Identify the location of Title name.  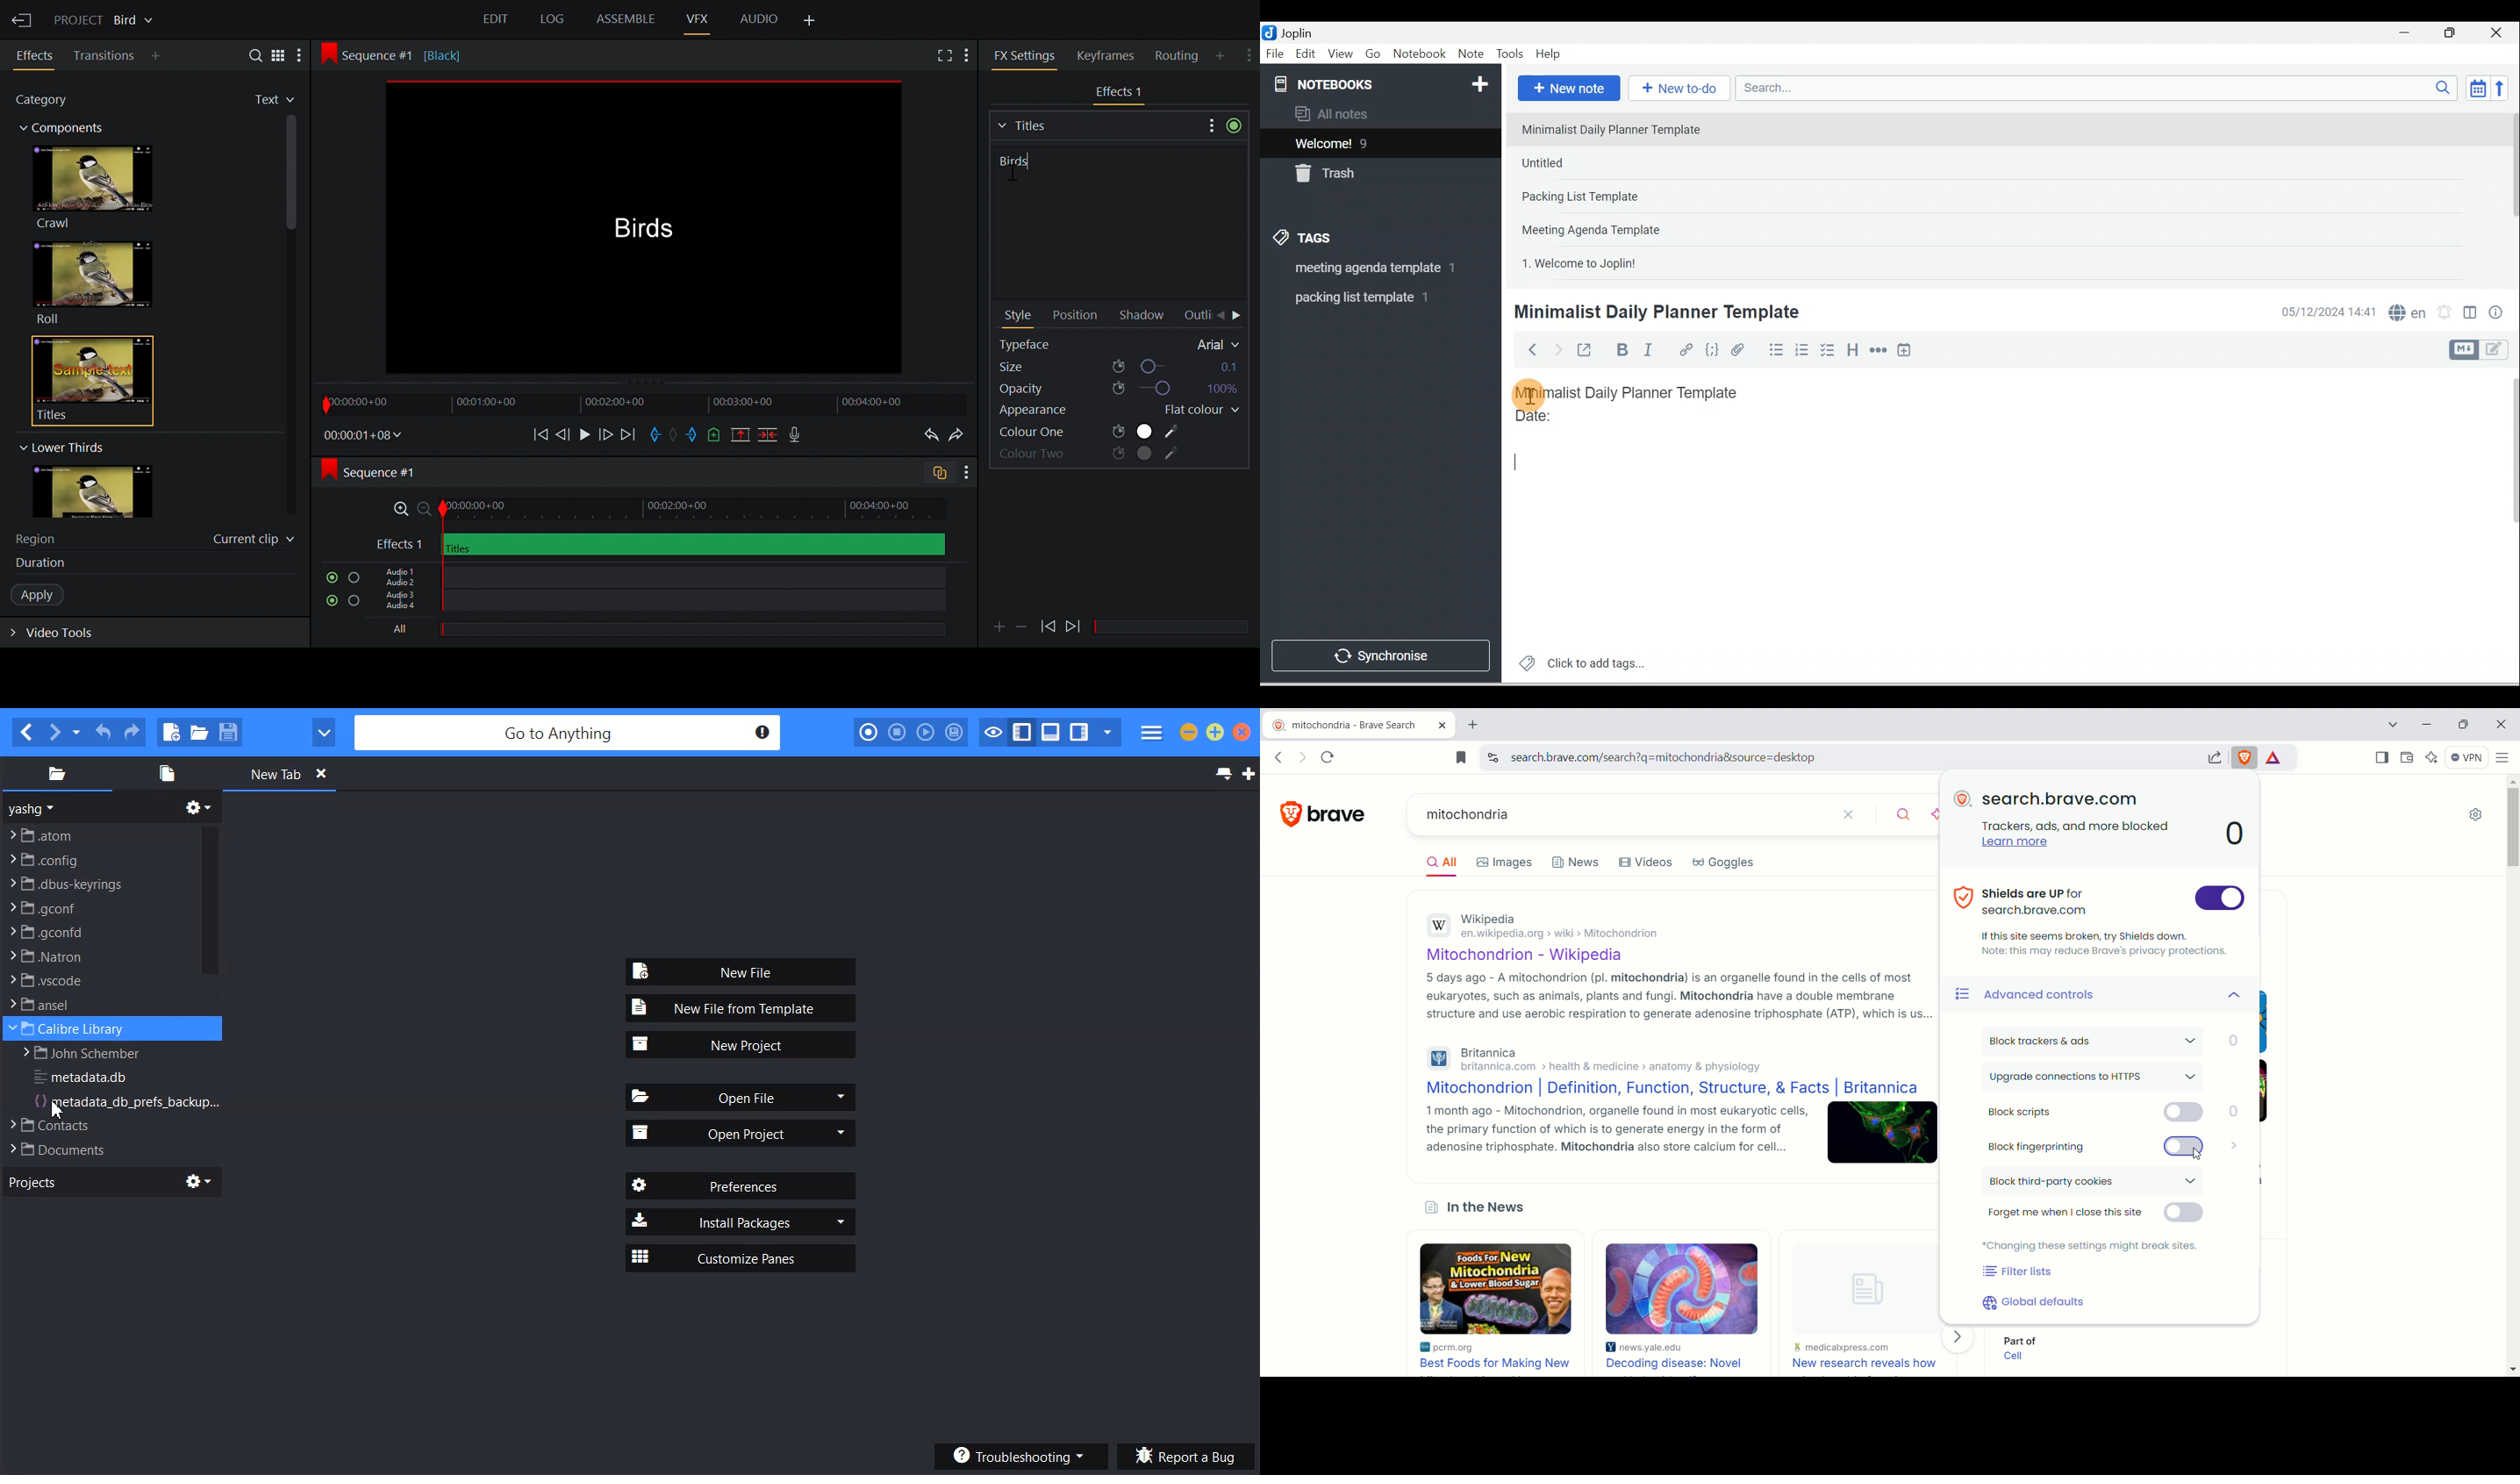
(1111, 221).